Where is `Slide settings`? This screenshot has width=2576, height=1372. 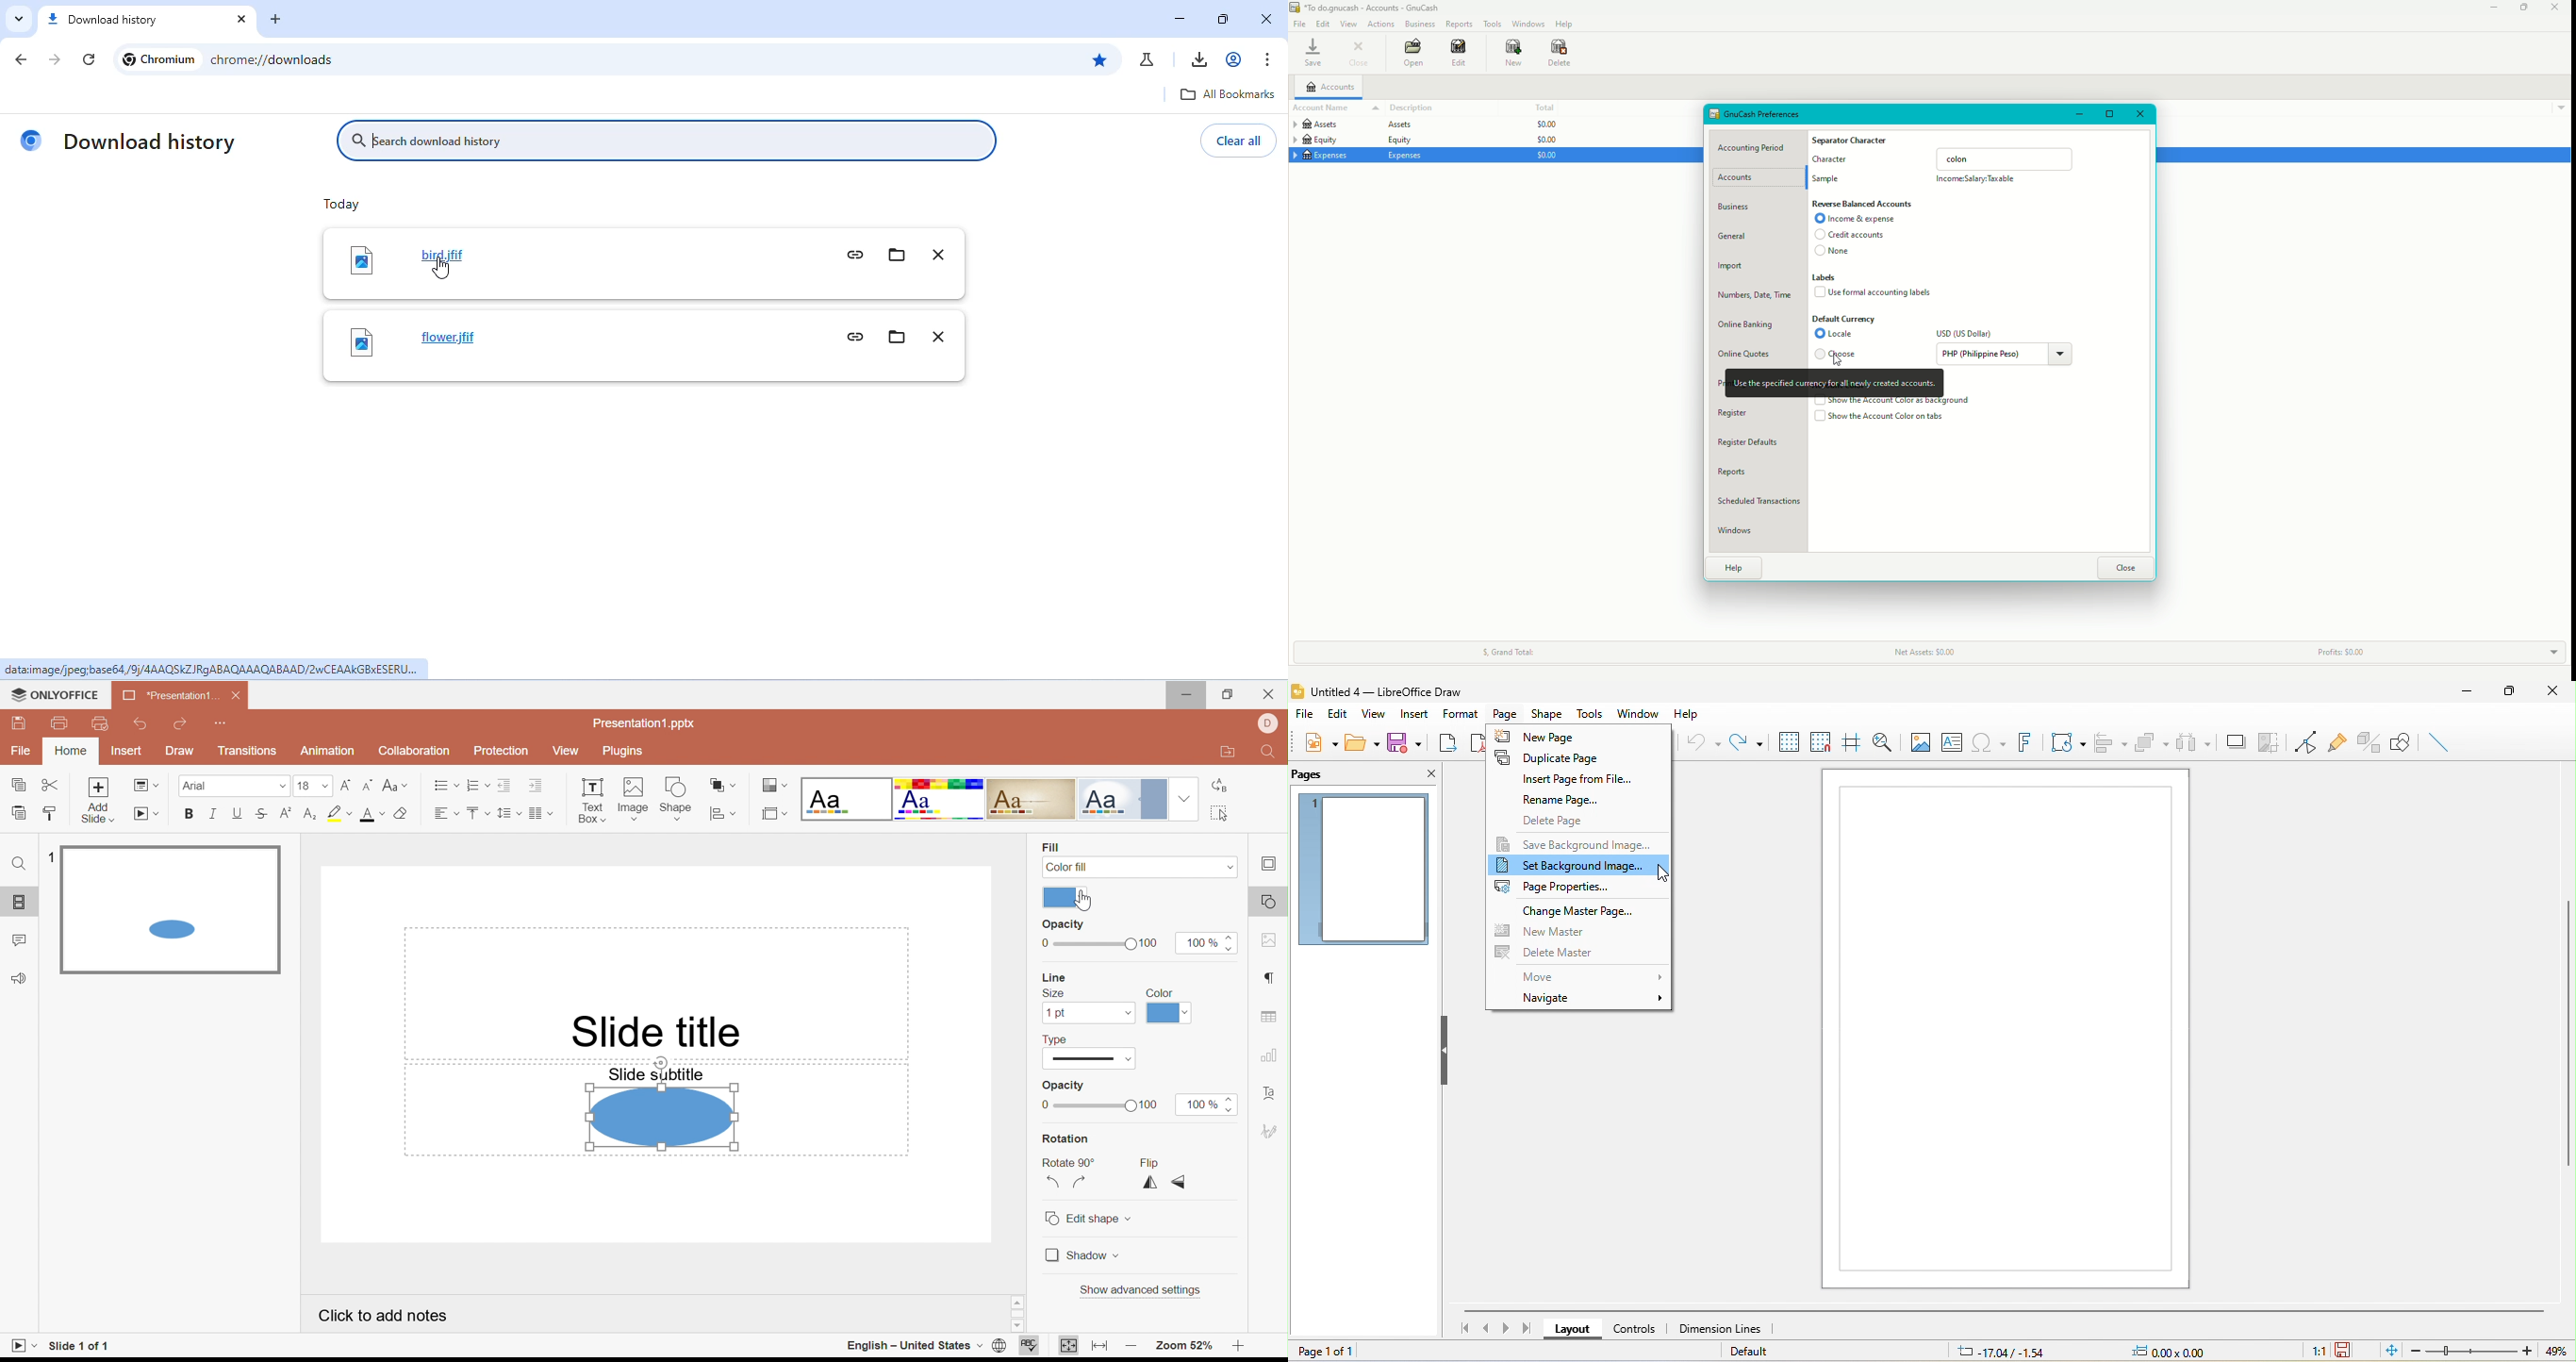 Slide settings is located at coordinates (1270, 864).